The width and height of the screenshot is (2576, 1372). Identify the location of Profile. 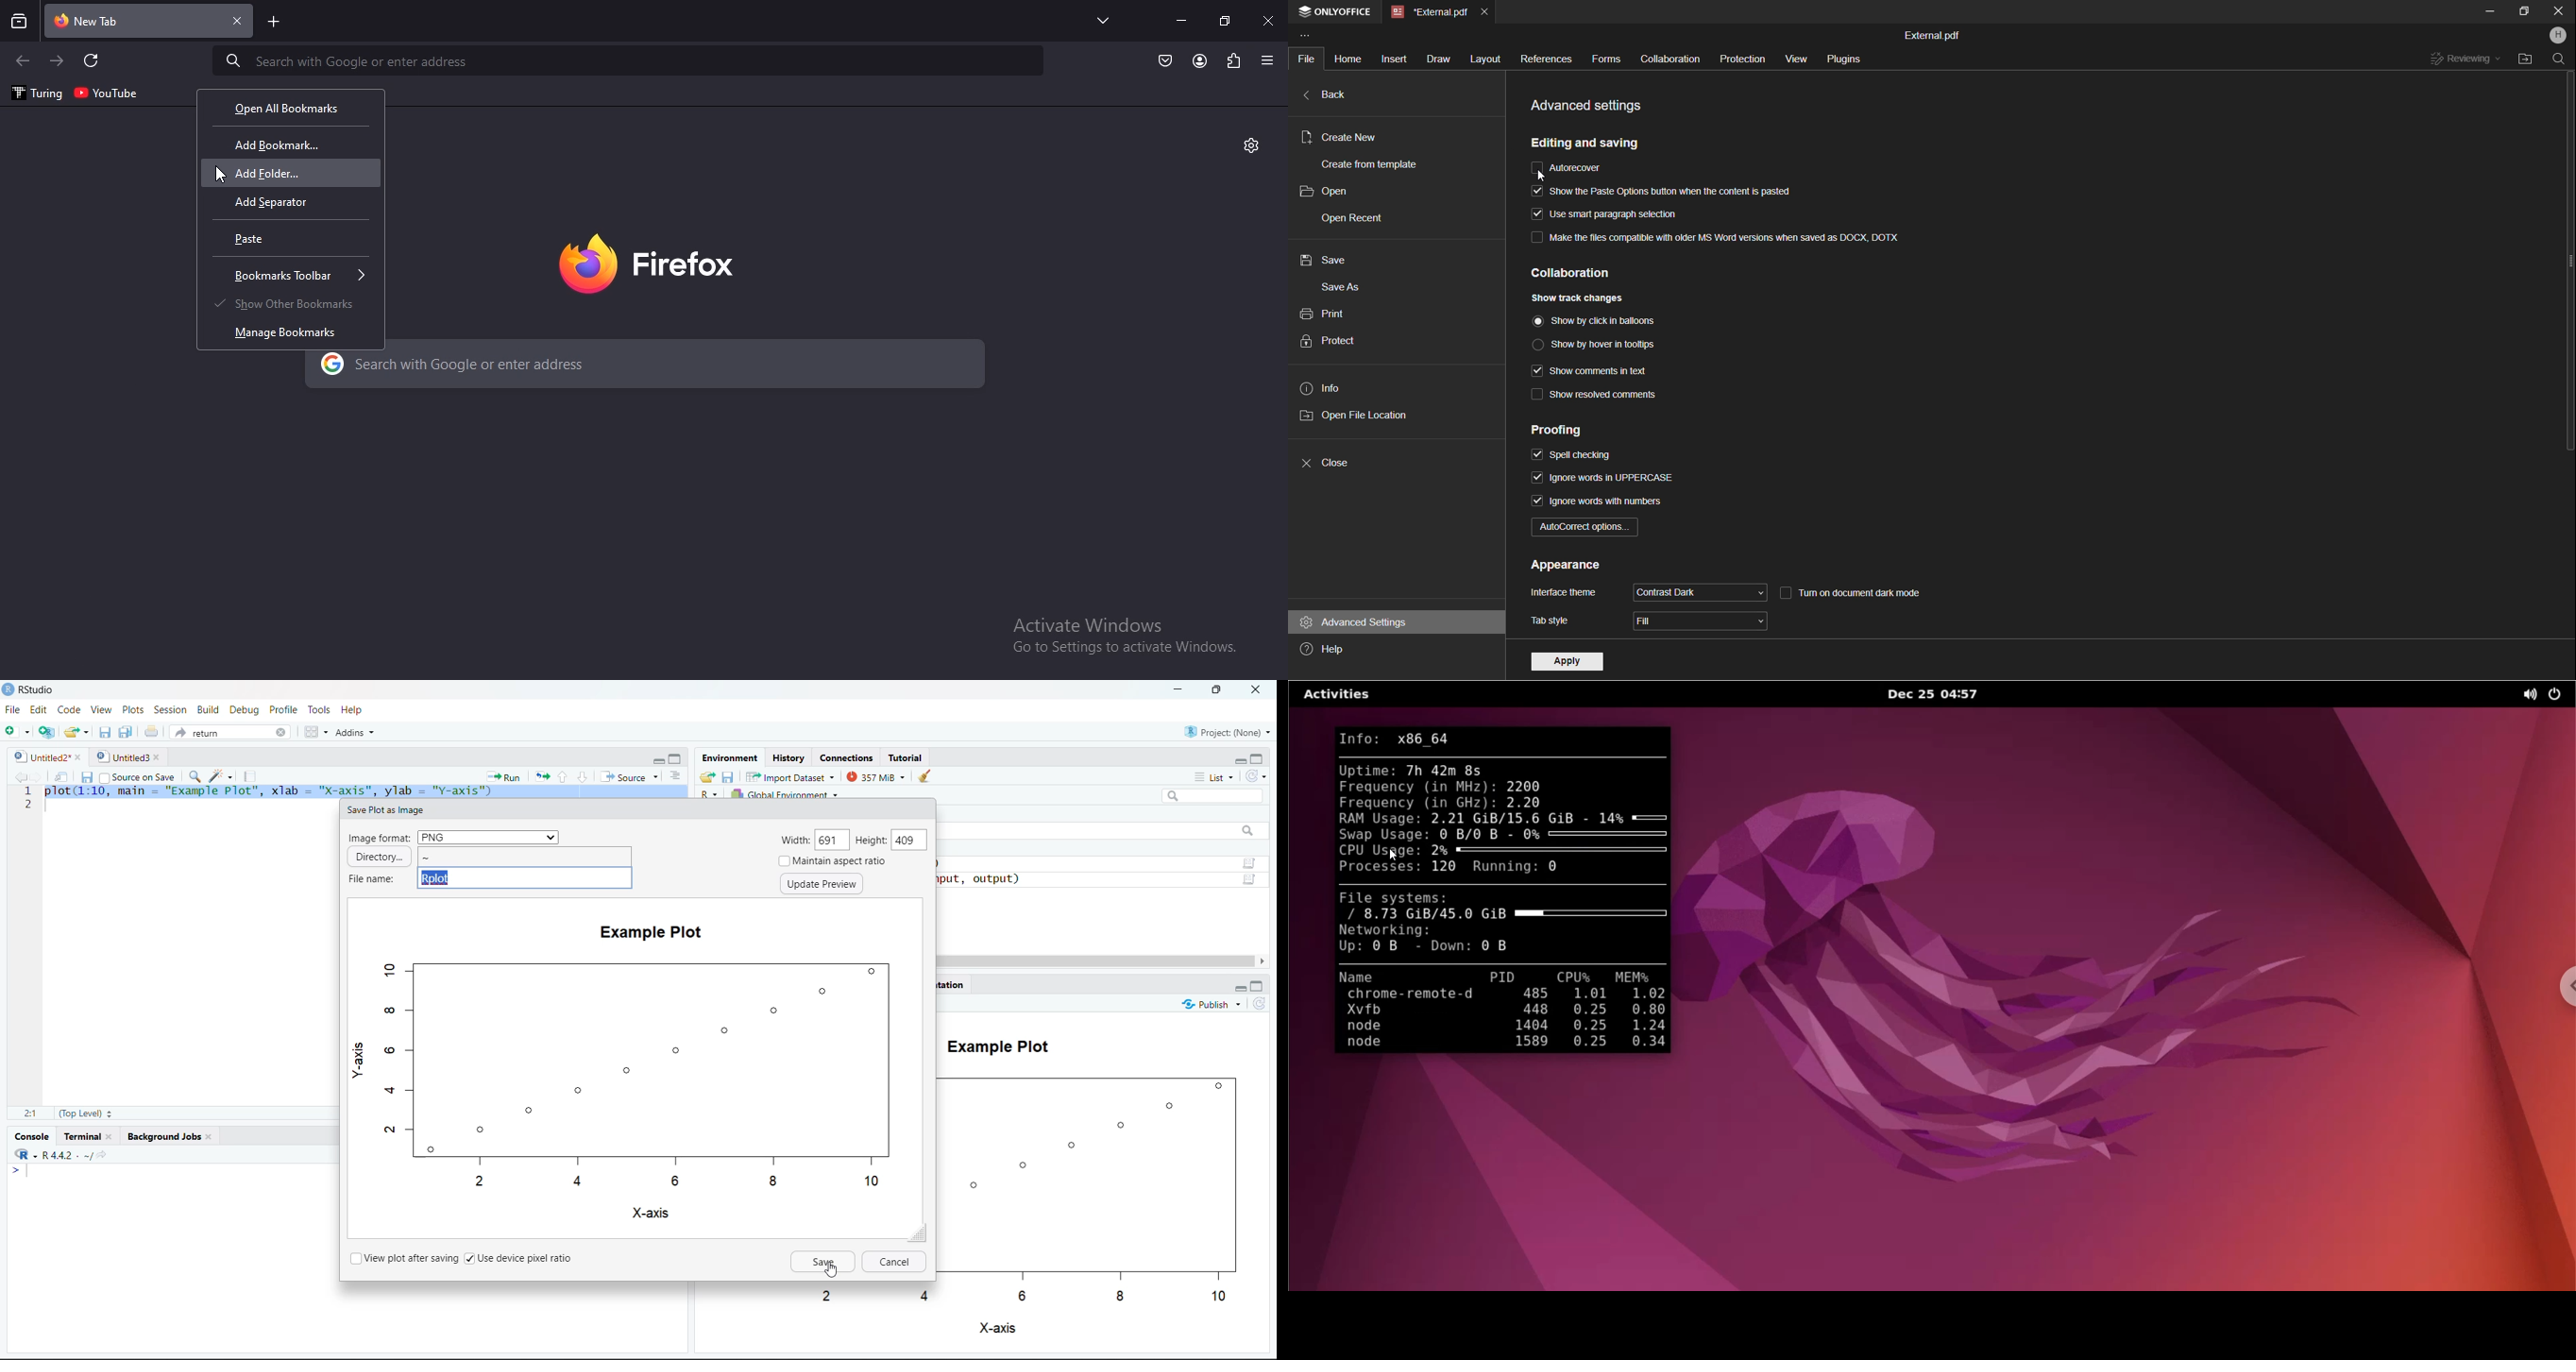
(285, 709).